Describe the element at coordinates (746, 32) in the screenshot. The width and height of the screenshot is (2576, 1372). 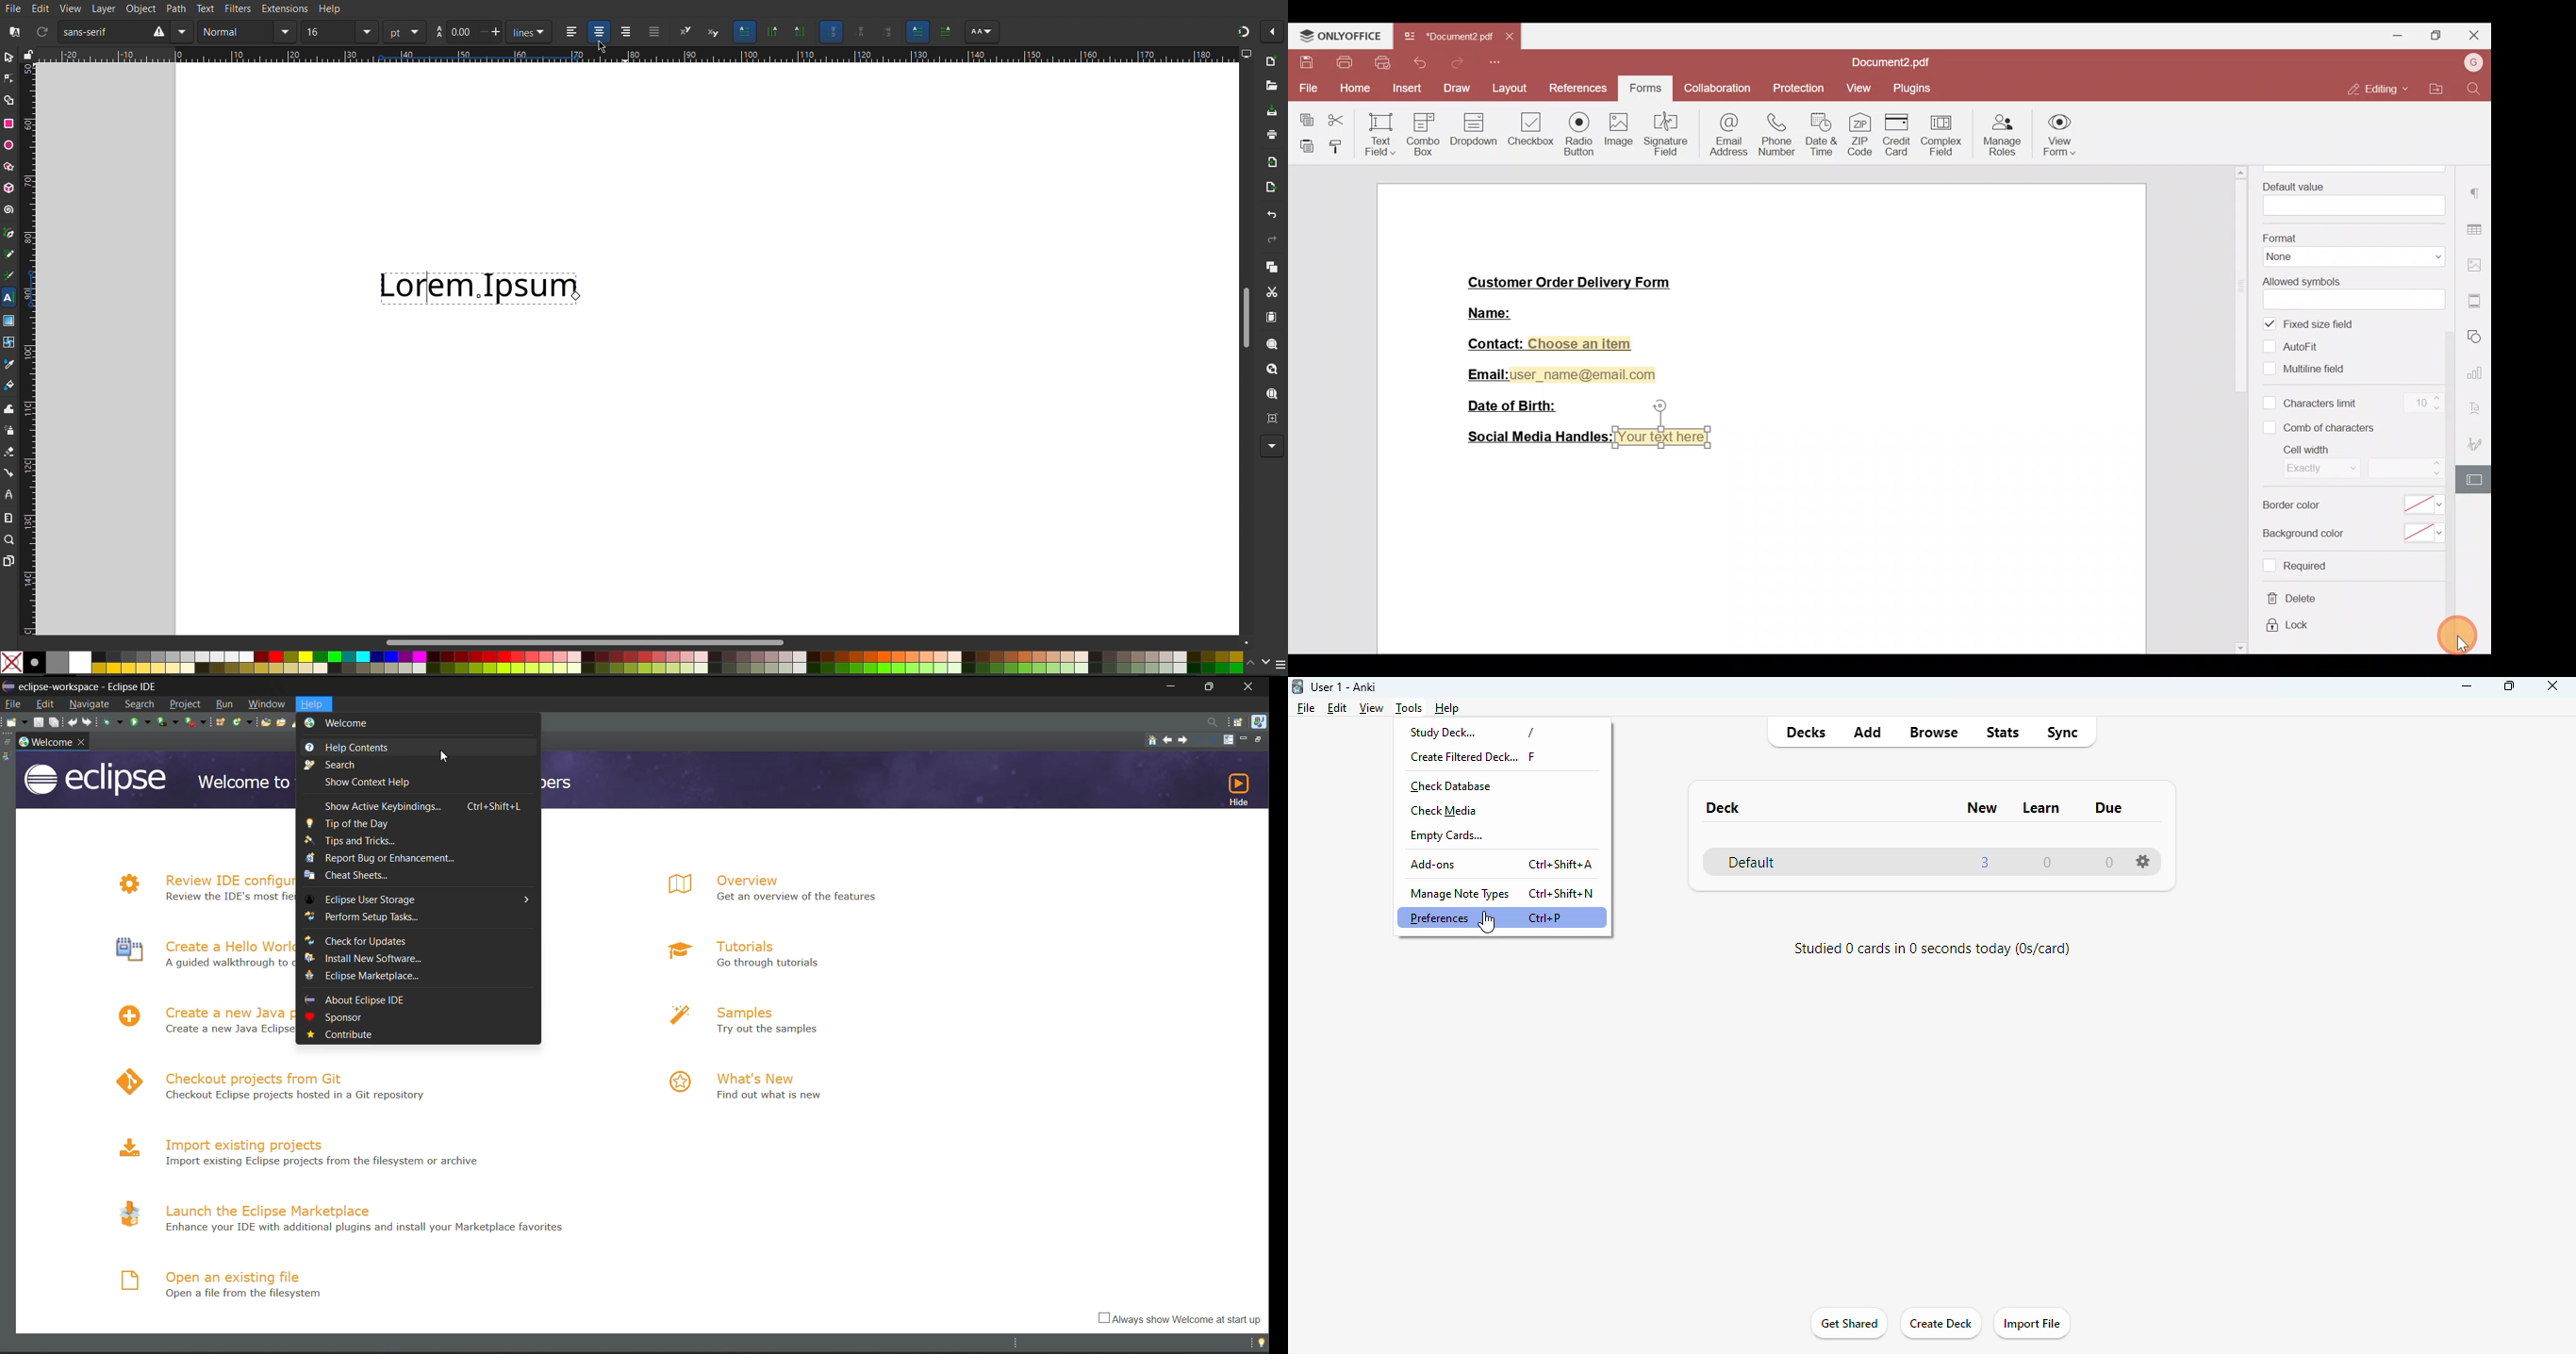
I see `Horizontal text orientation` at that location.